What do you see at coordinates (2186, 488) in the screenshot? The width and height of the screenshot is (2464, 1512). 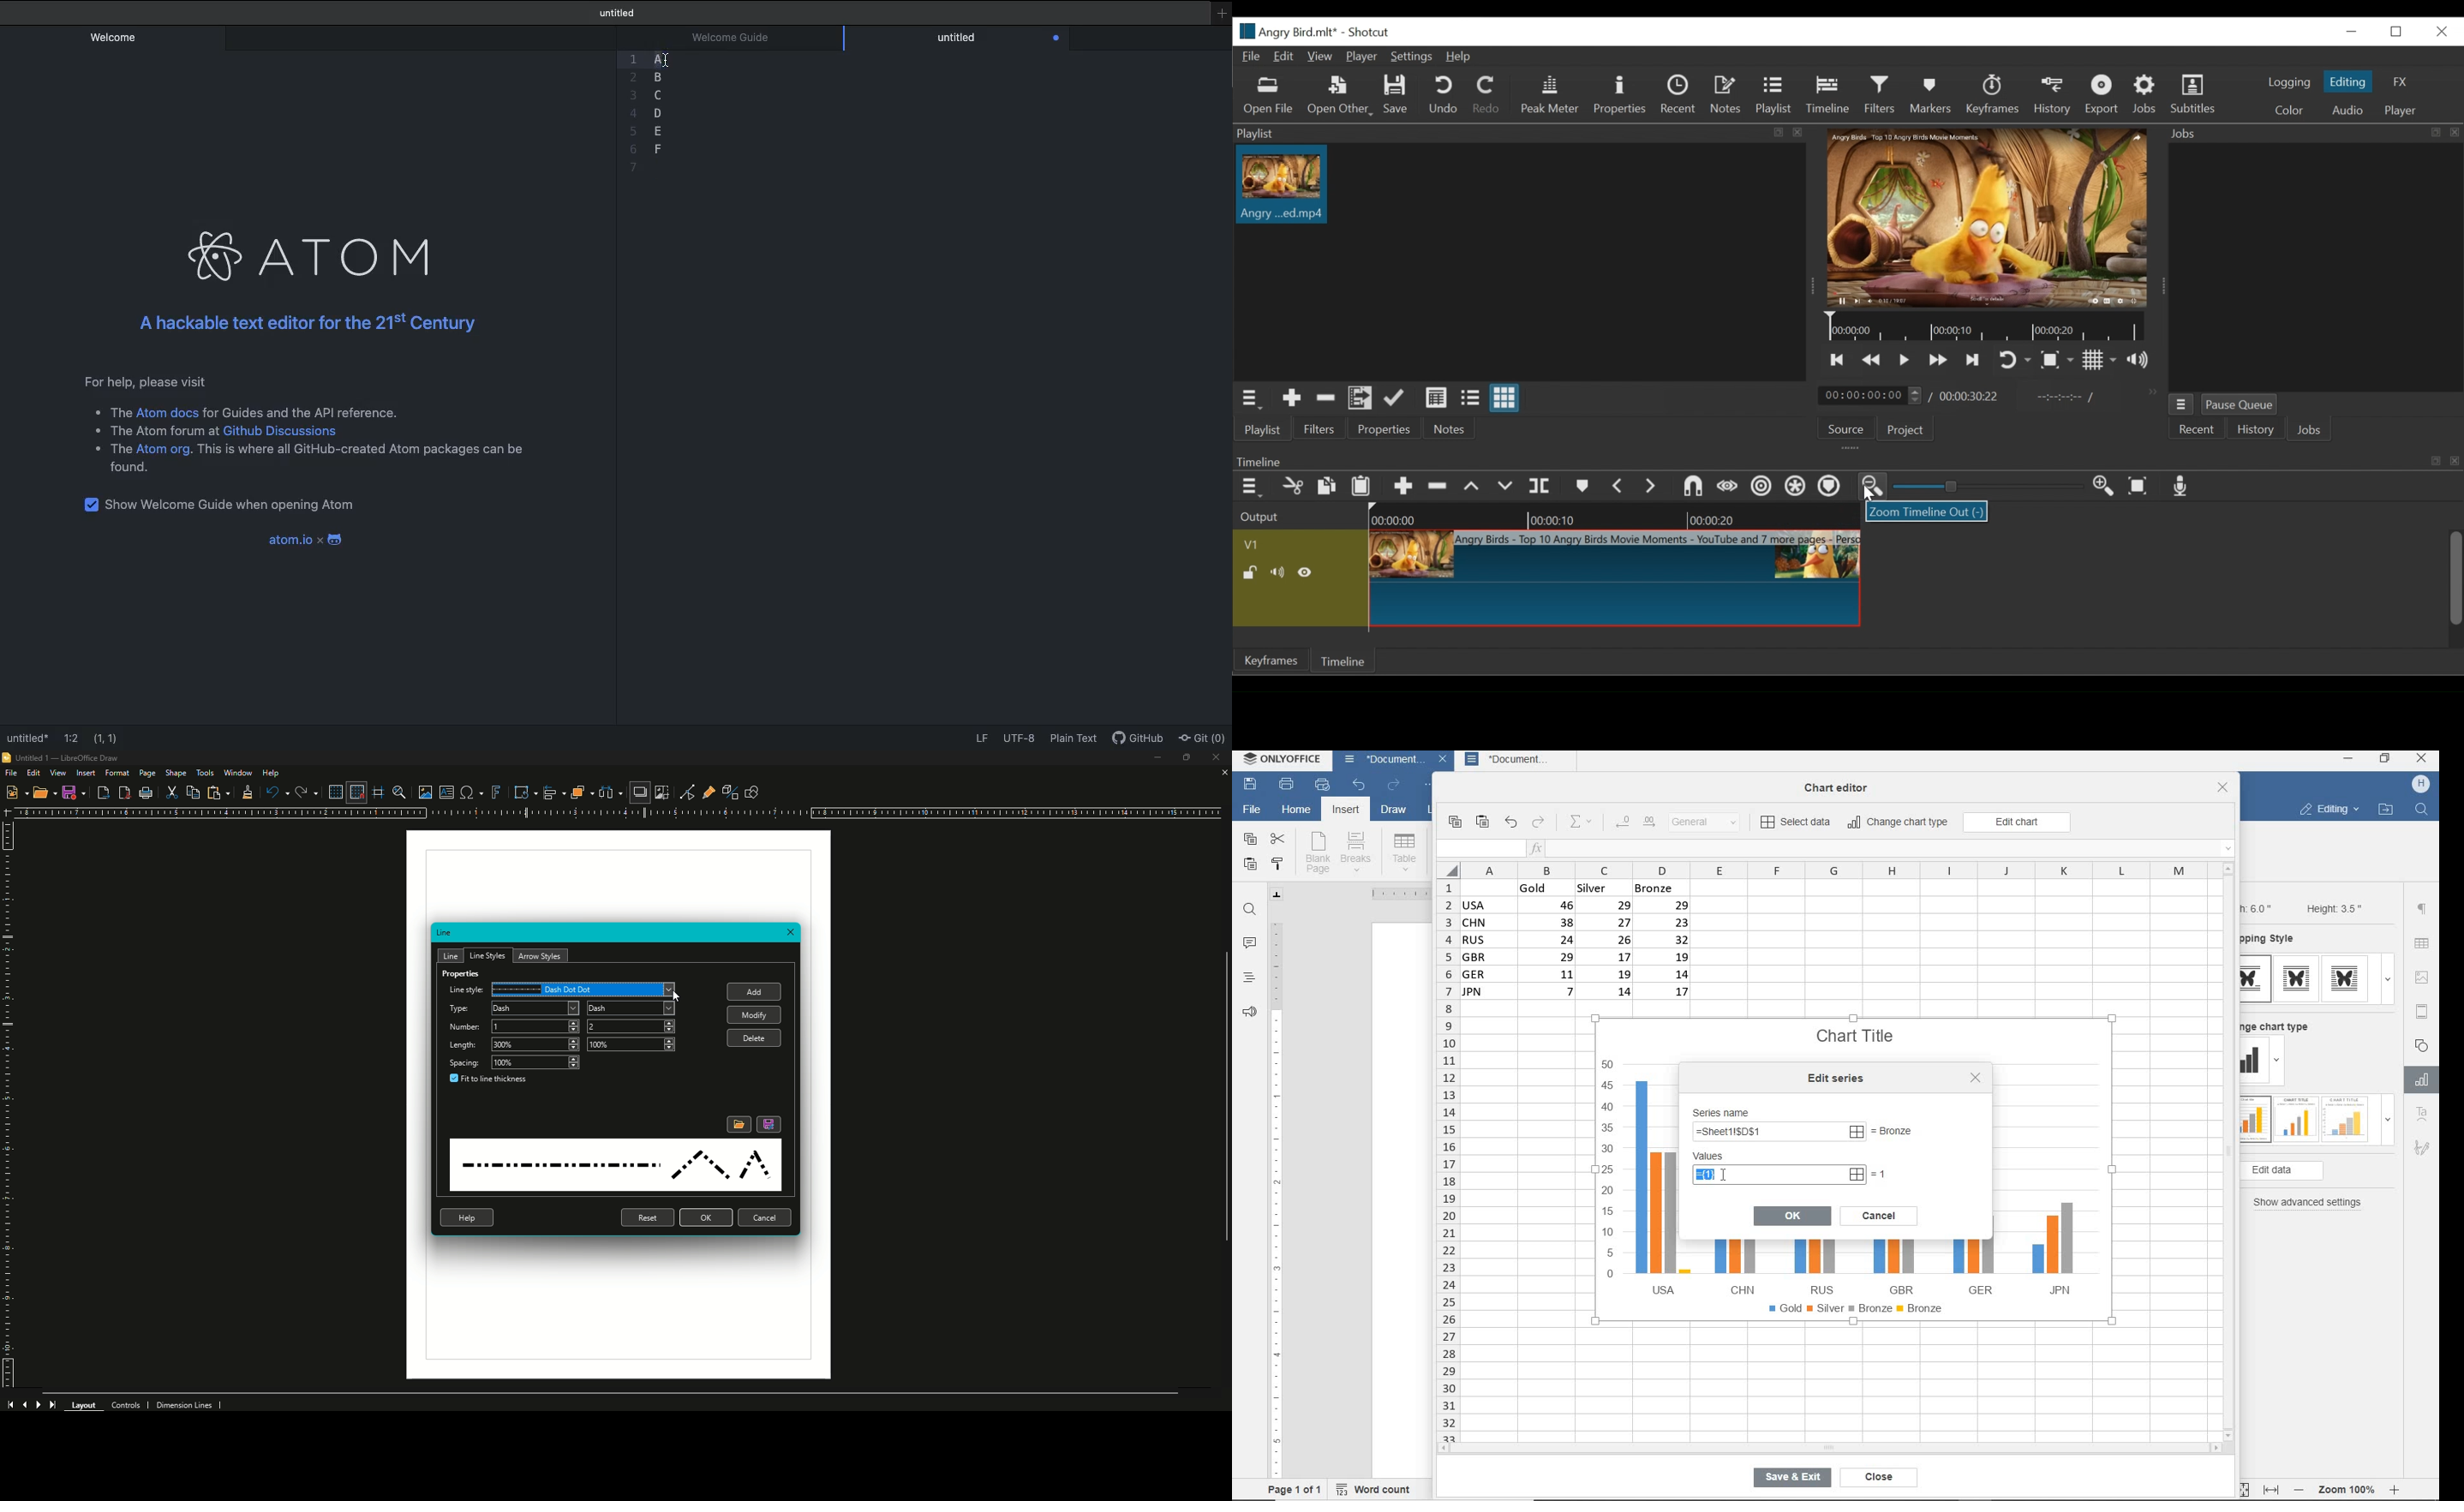 I see `Record audio` at bounding box center [2186, 488].